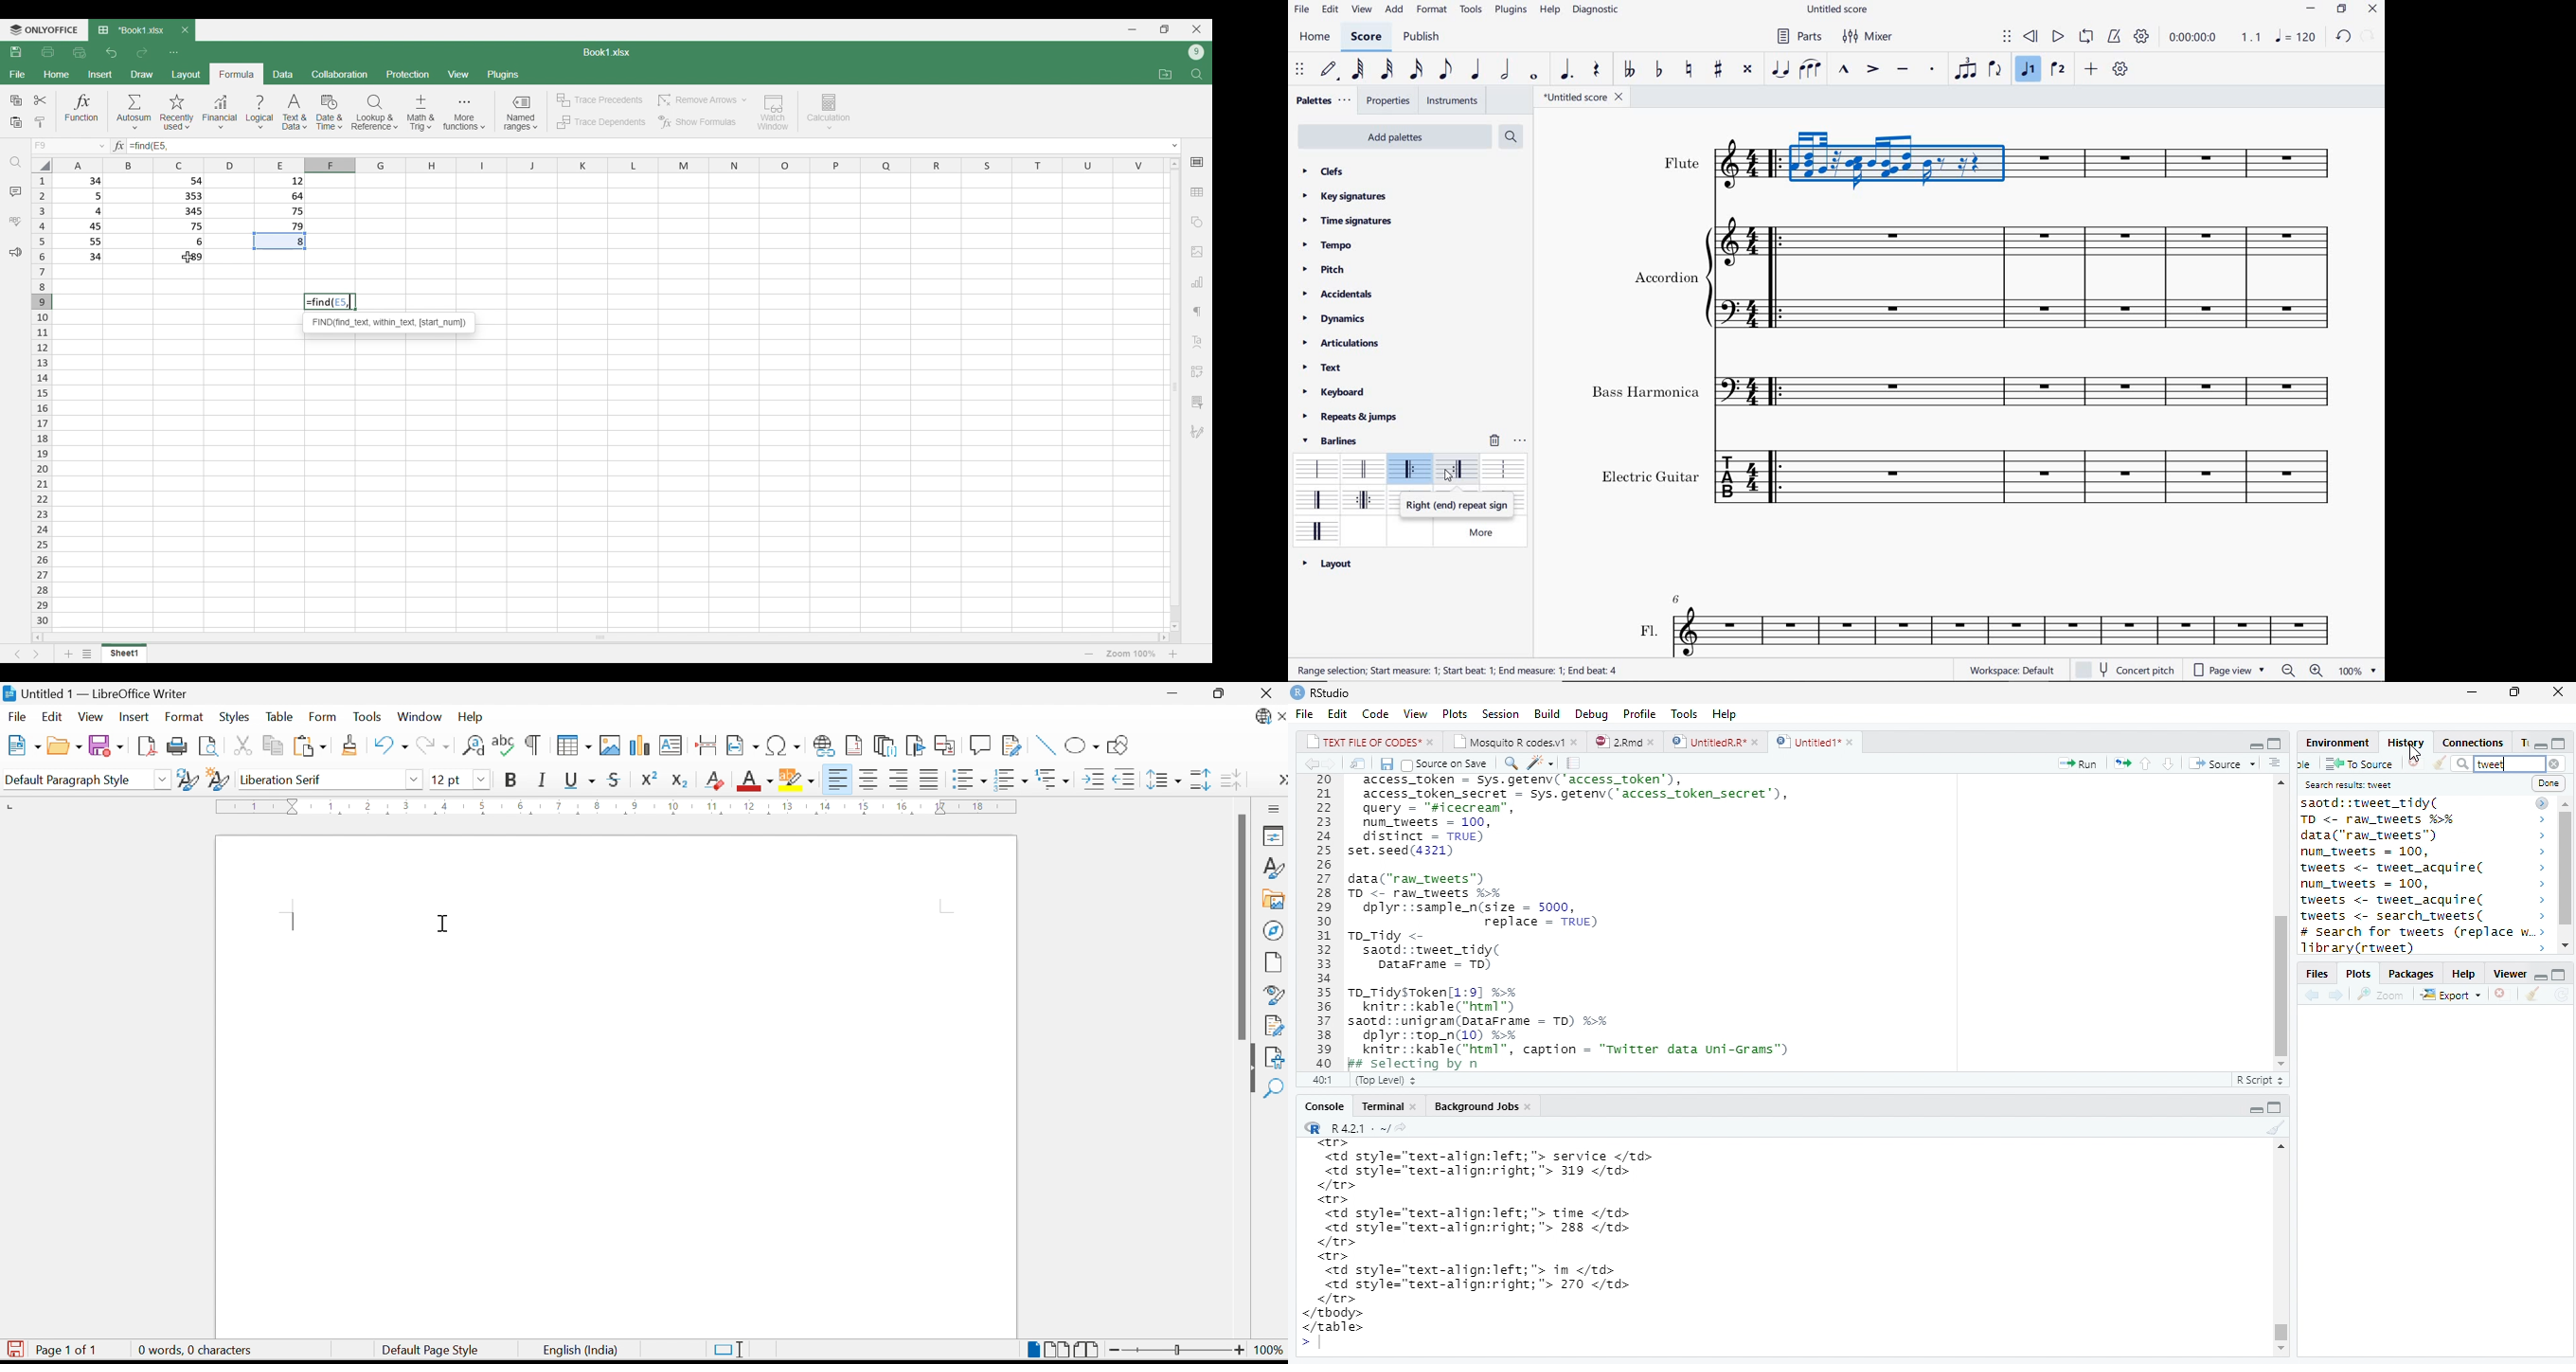 Image resolution: width=2576 pixels, height=1372 pixels. What do you see at coordinates (1350, 417) in the screenshot?
I see `repeats & jumps` at bounding box center [1350, 417].